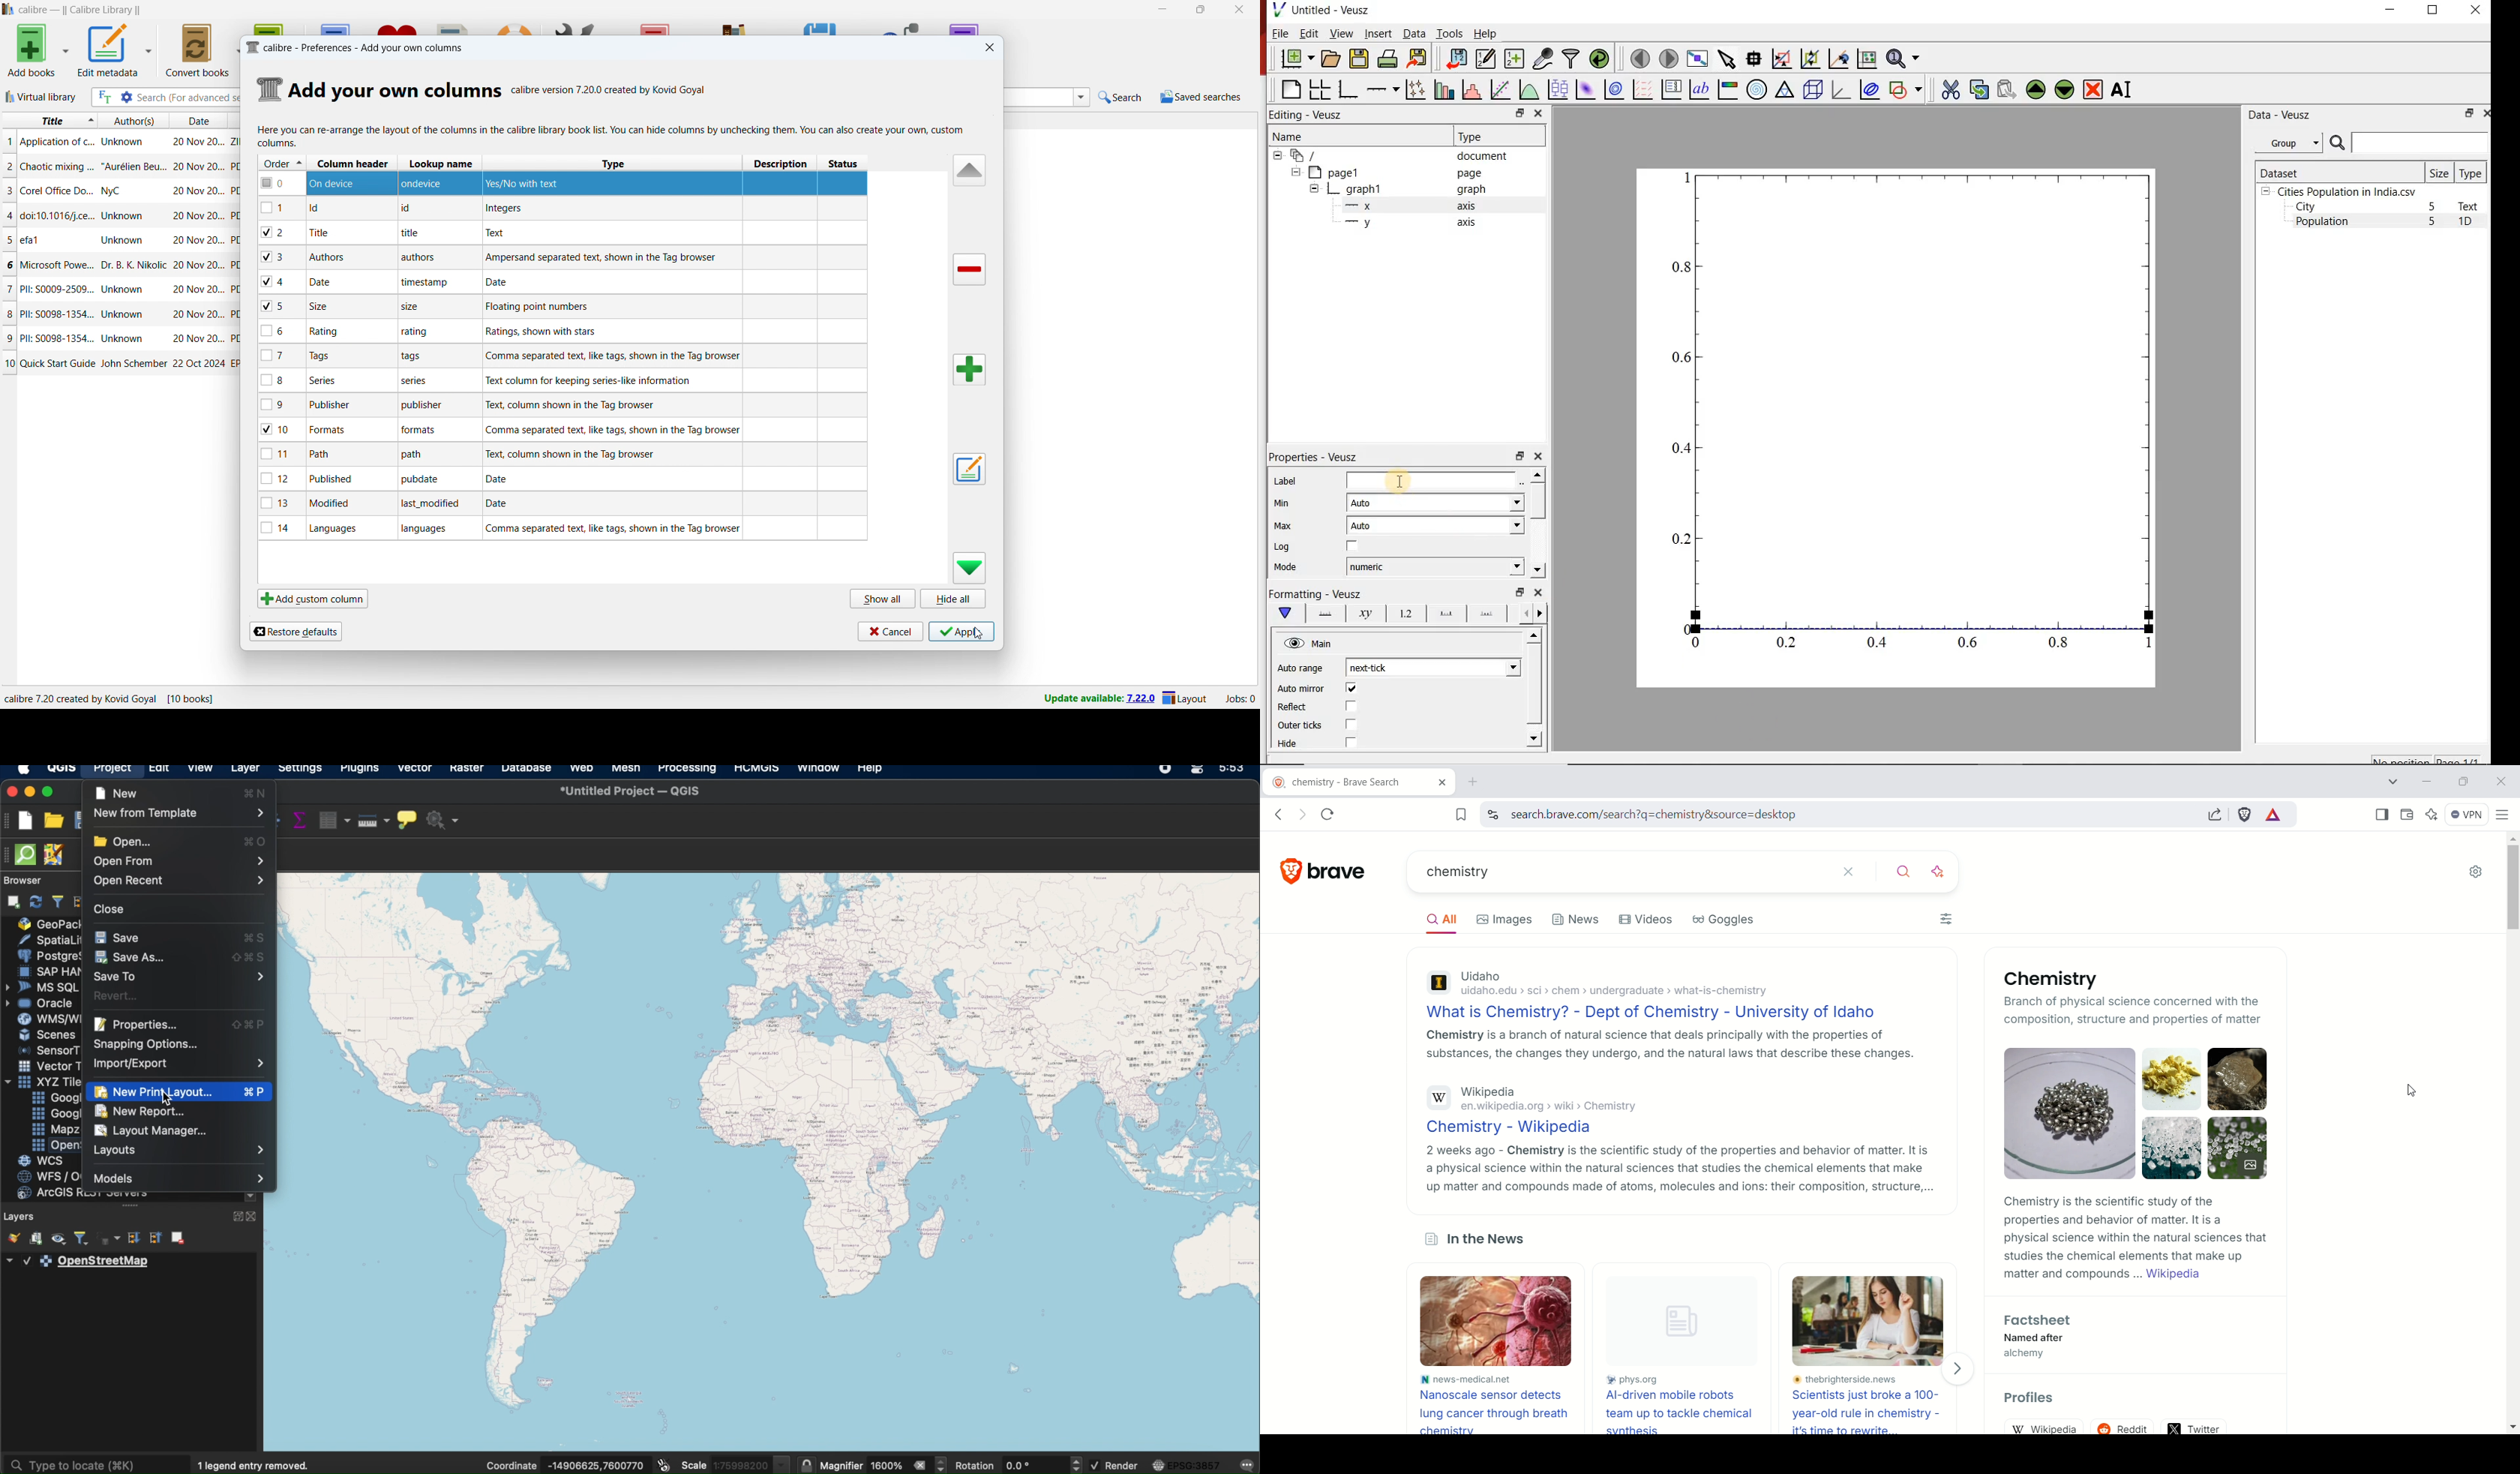  What do you see at coordinates (1351, 688) in the screenshot?
I see `check/uncheck` at bounding box center [1351, 688].